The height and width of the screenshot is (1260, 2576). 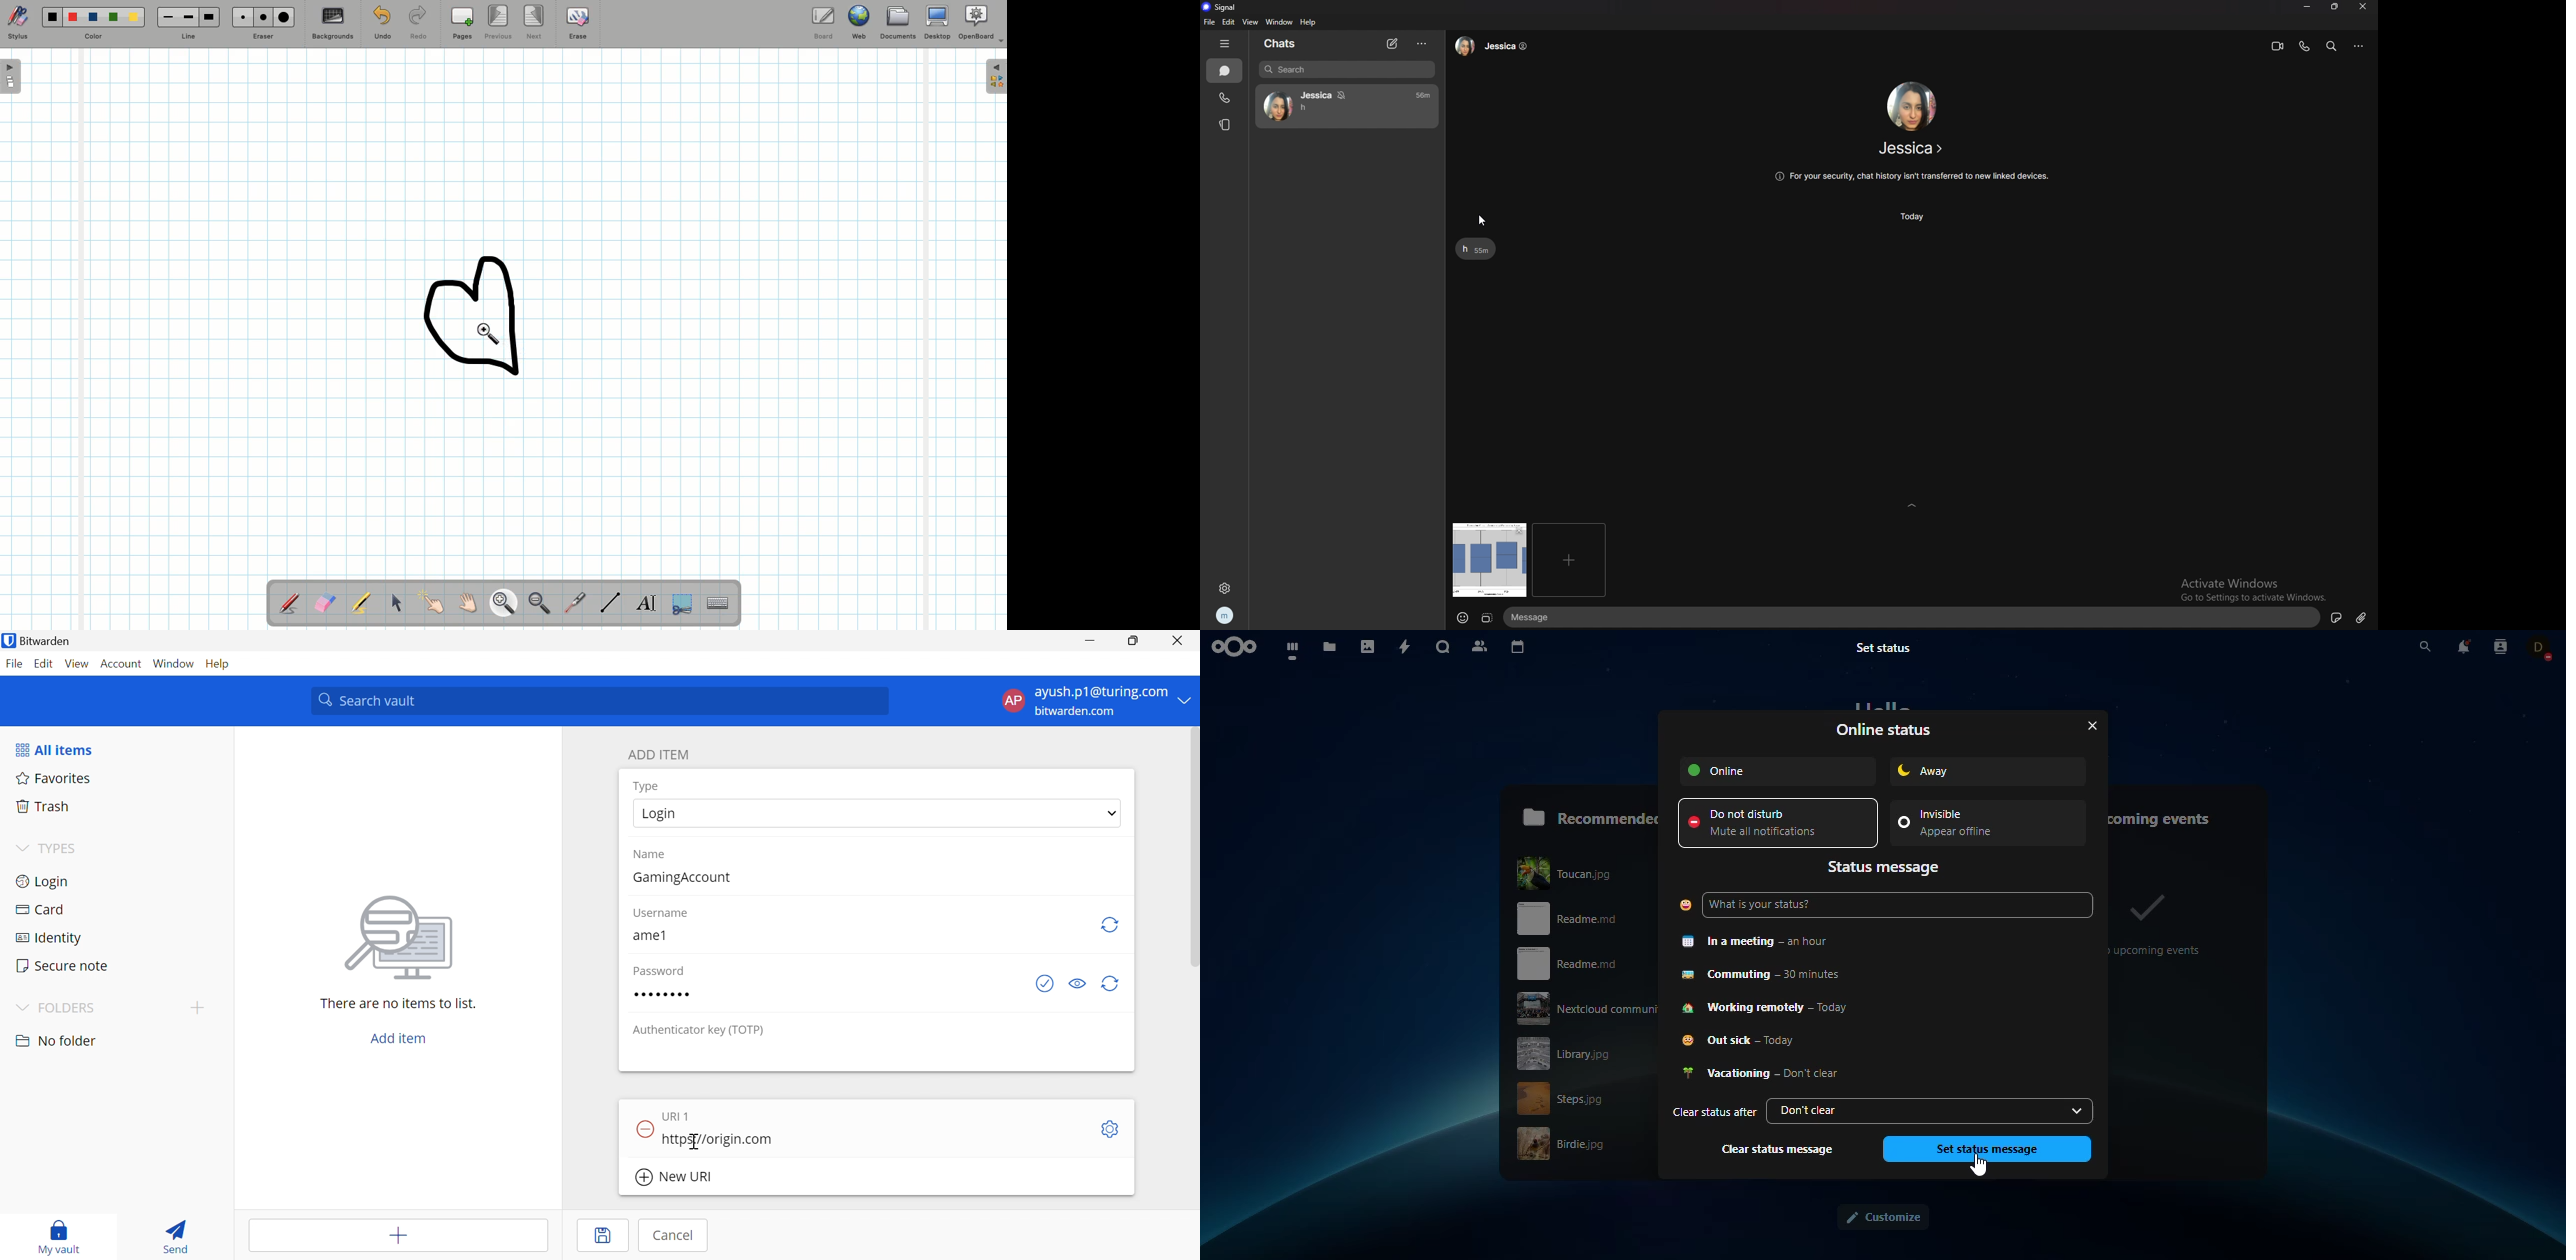 What do you see at coordinates (402, 937) in the screenshot?
I see `Image` at bounding box center [402, 937].